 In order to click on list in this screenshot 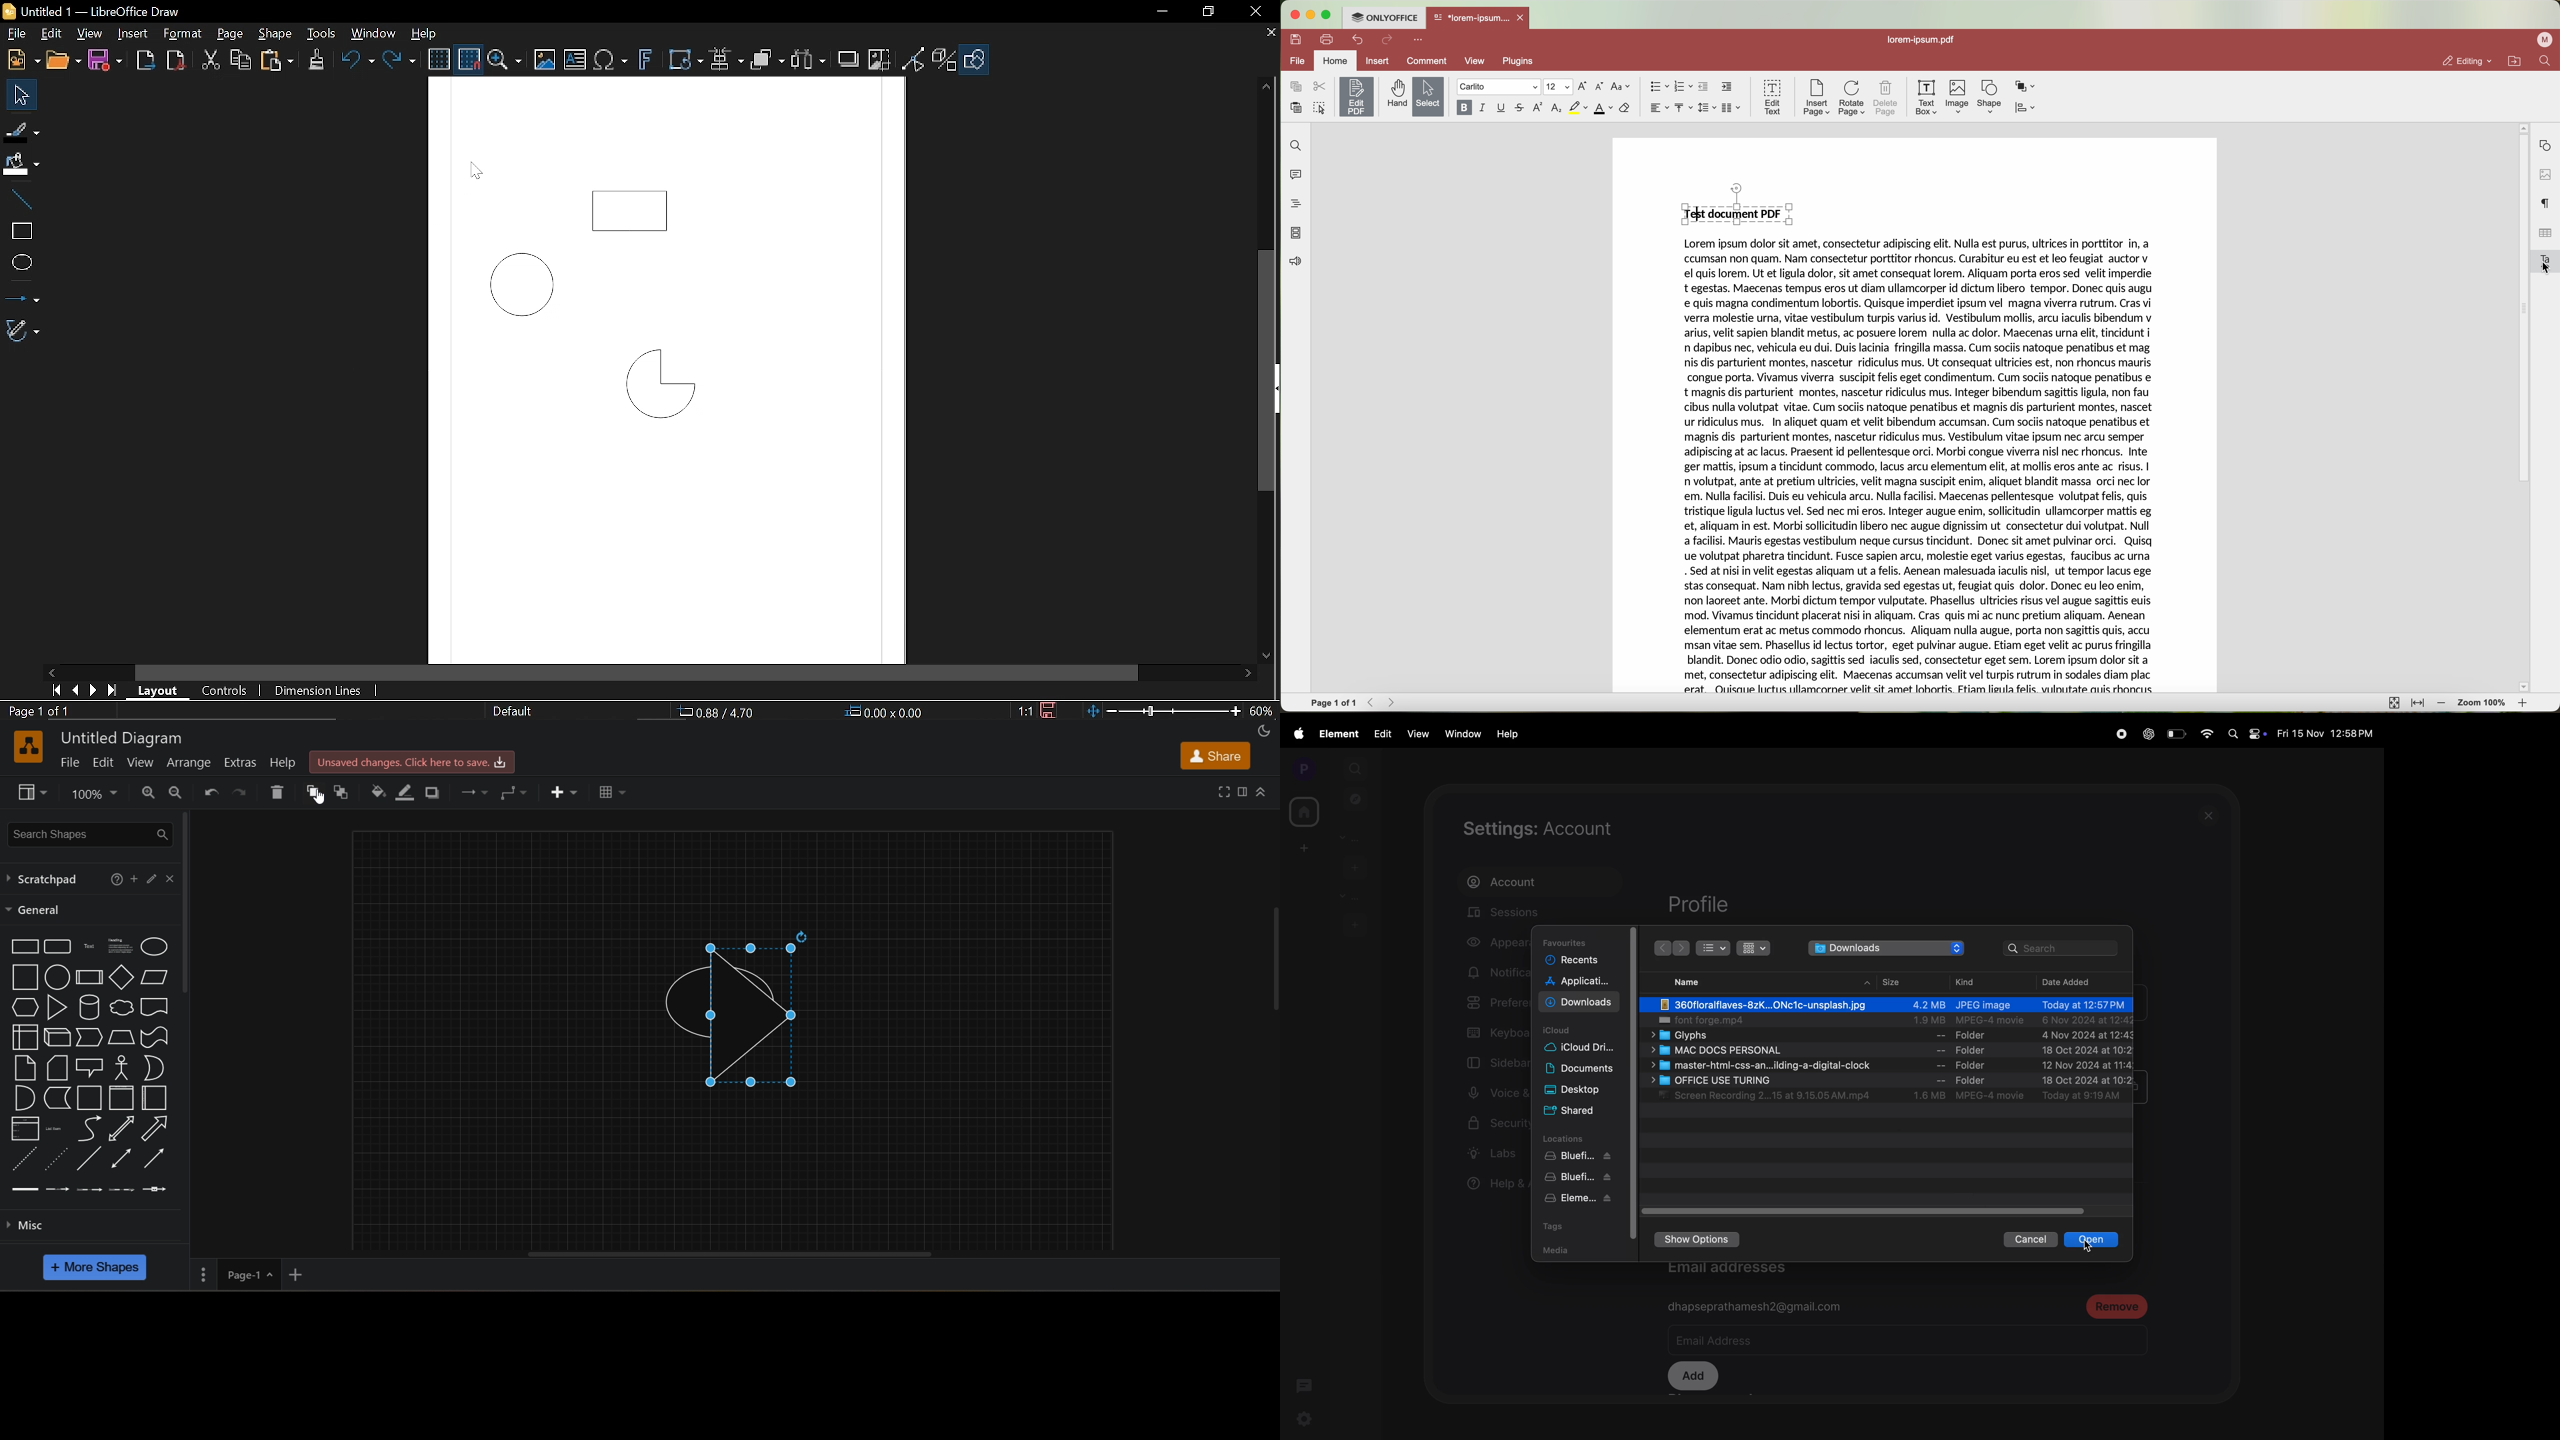, I will do `click(25, 1127)`.